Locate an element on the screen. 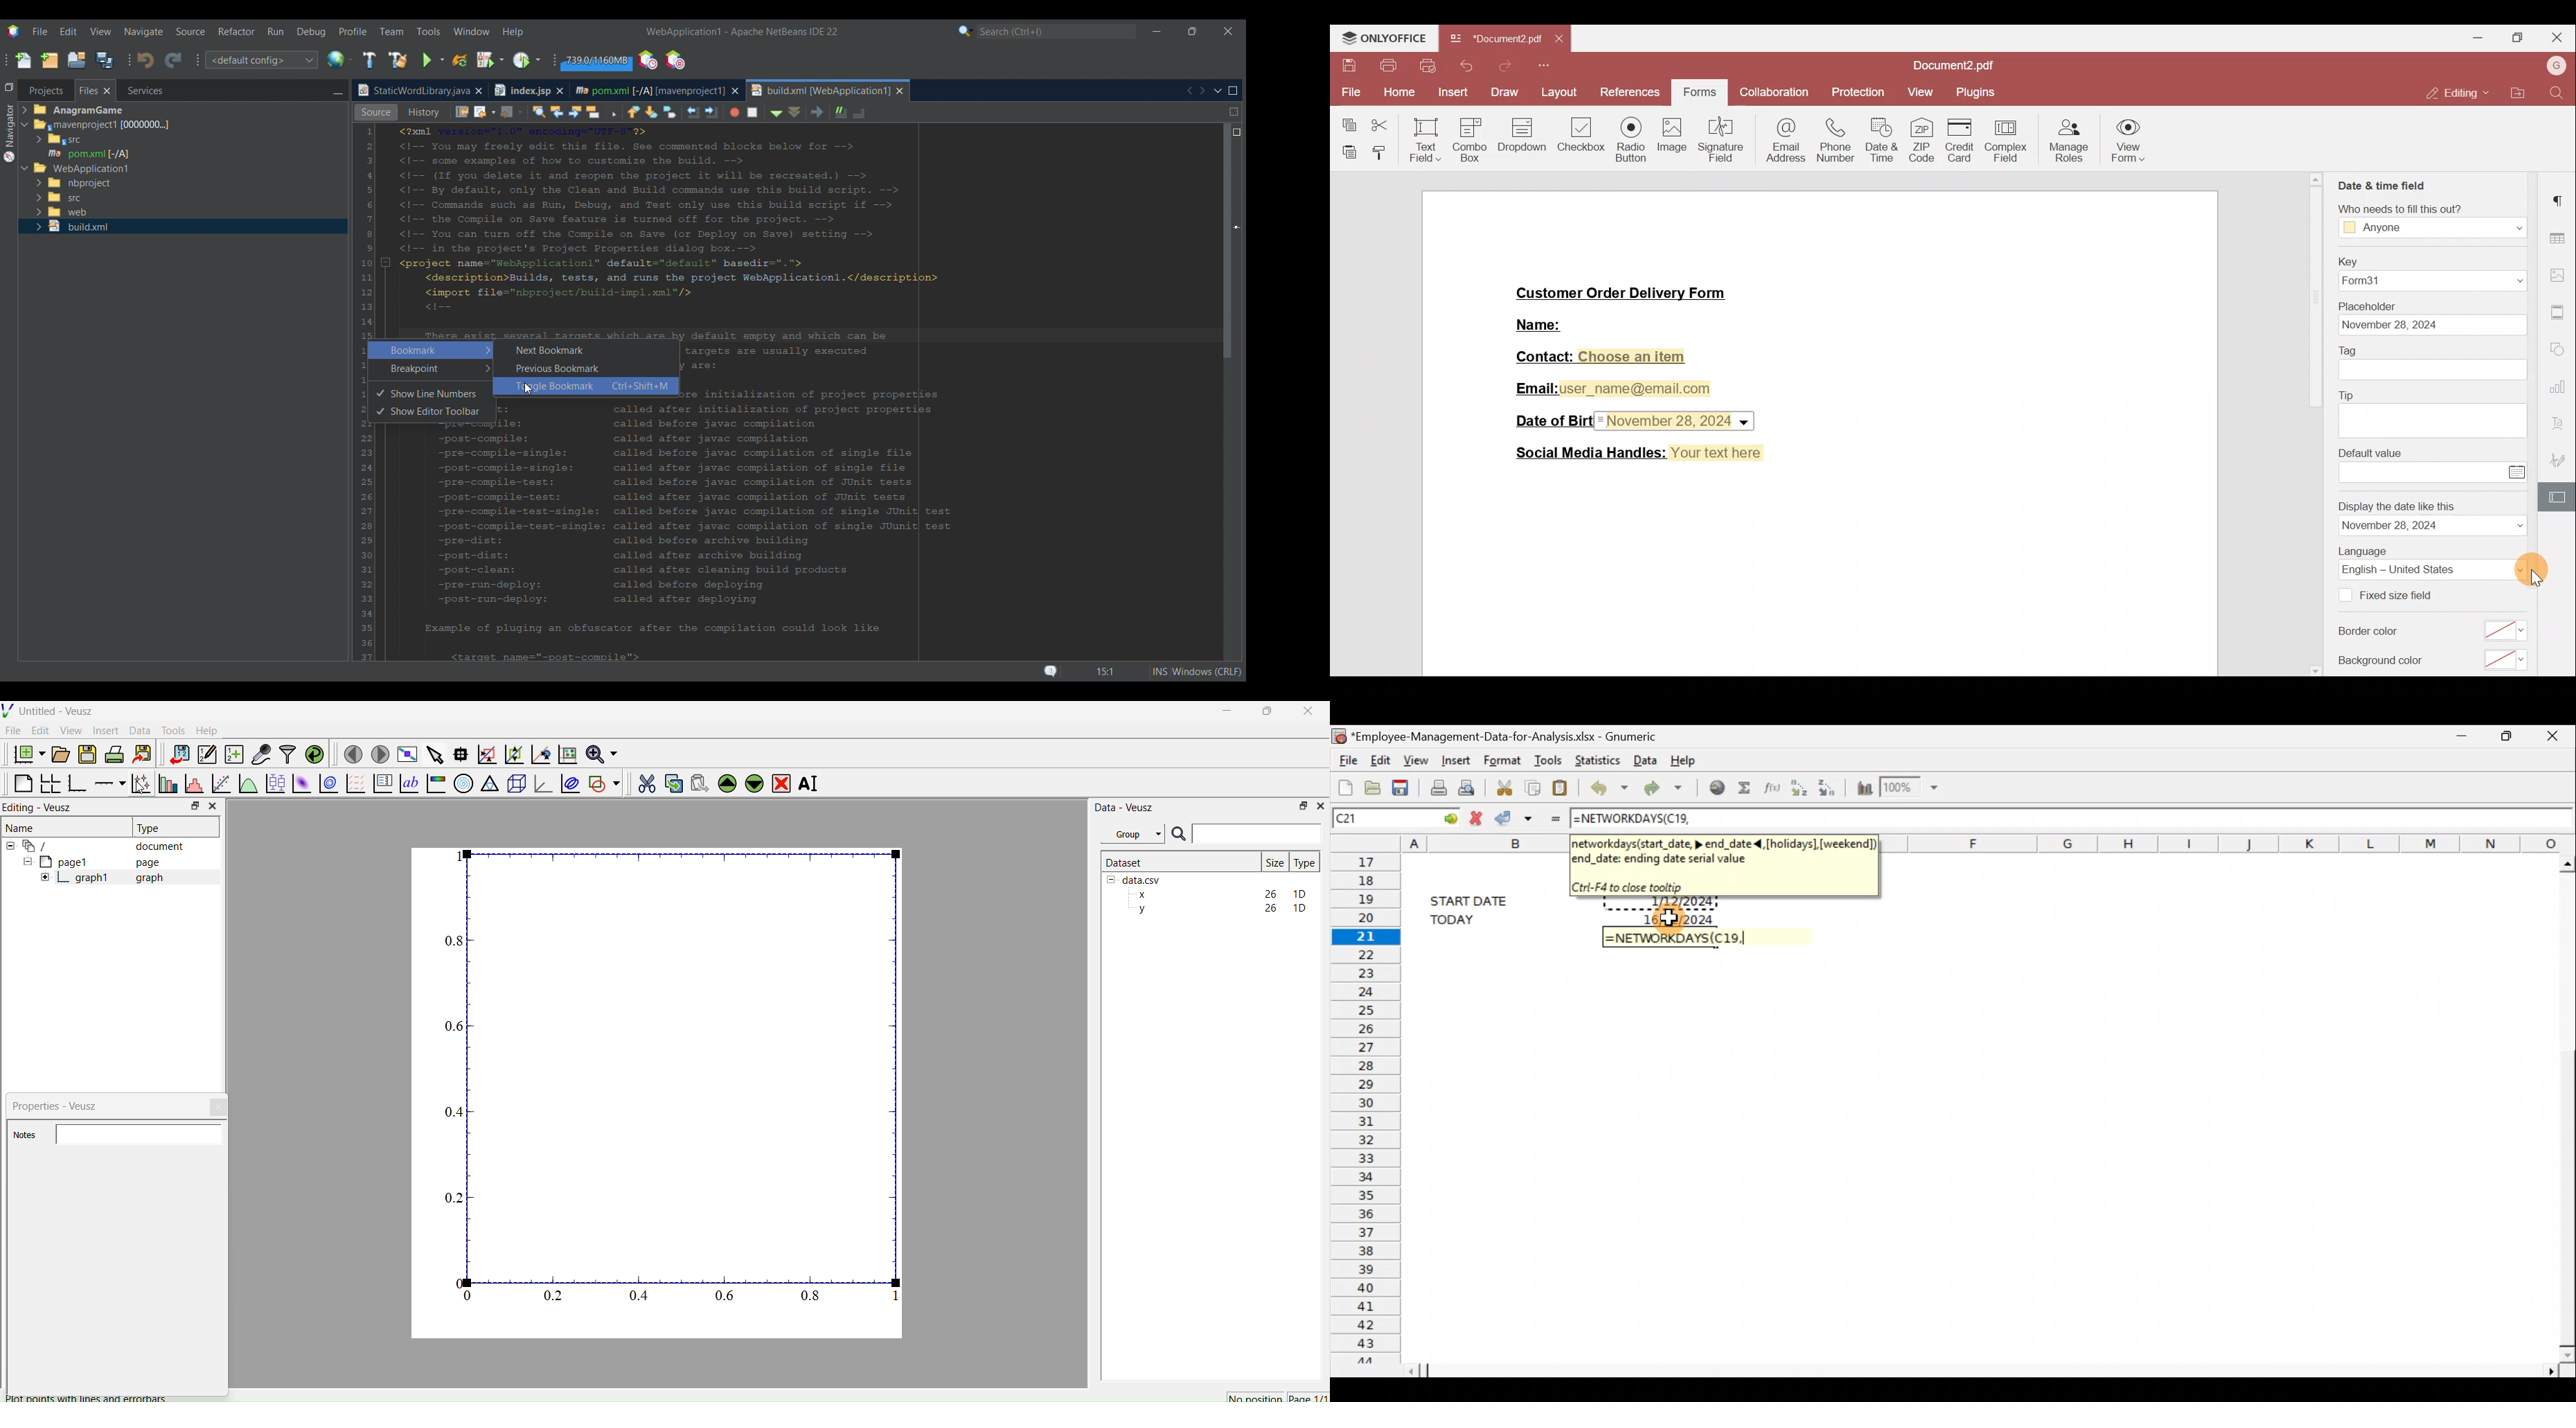  Dropdown is located at coordinates (1523, 138).